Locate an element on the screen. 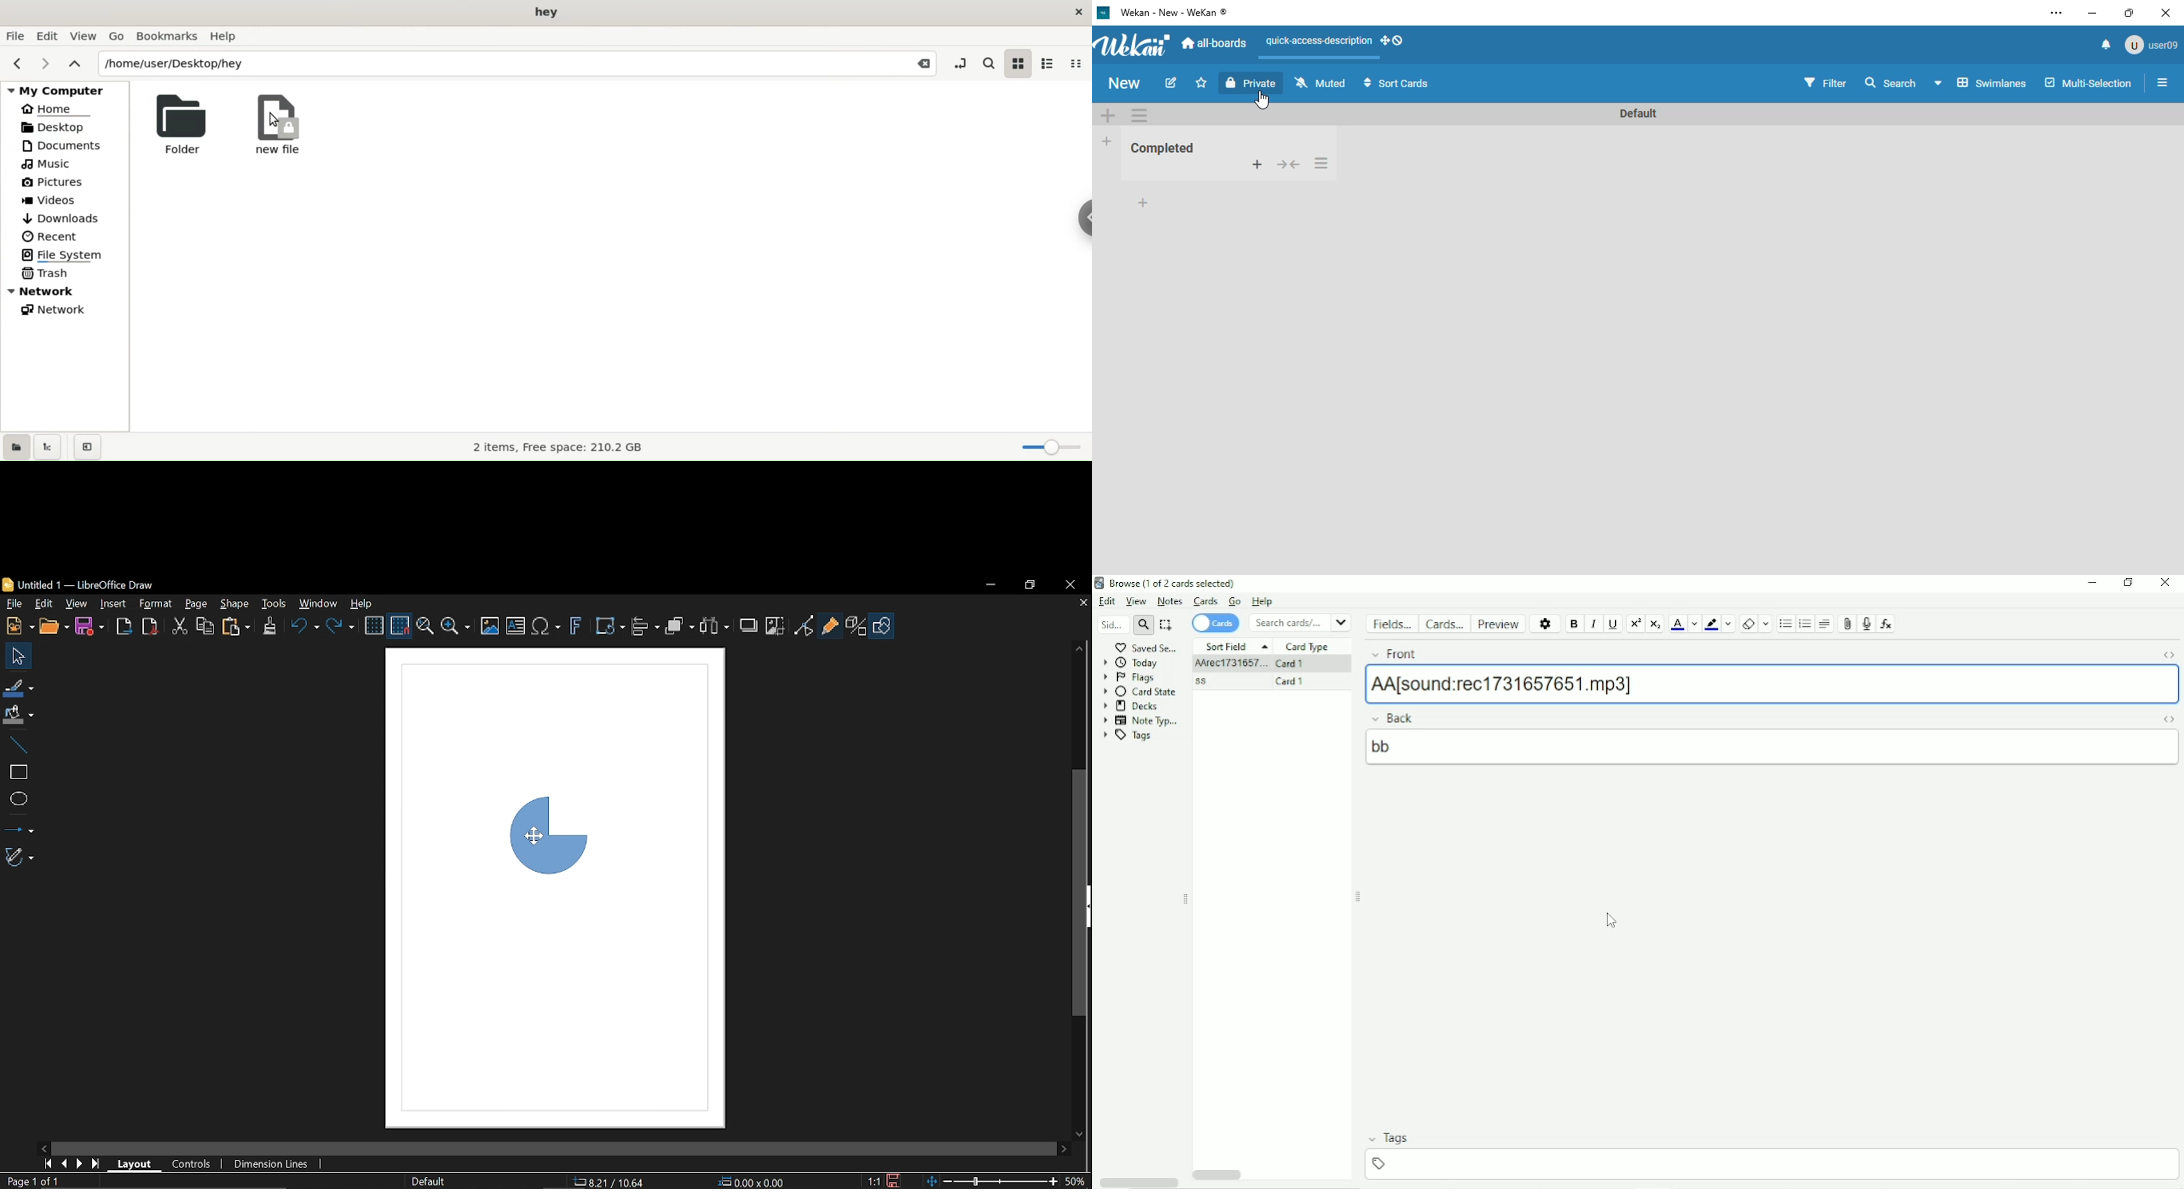 The height and width of the screenshot is (1204, 2184). Cards is located at coordinates (1207, 601).